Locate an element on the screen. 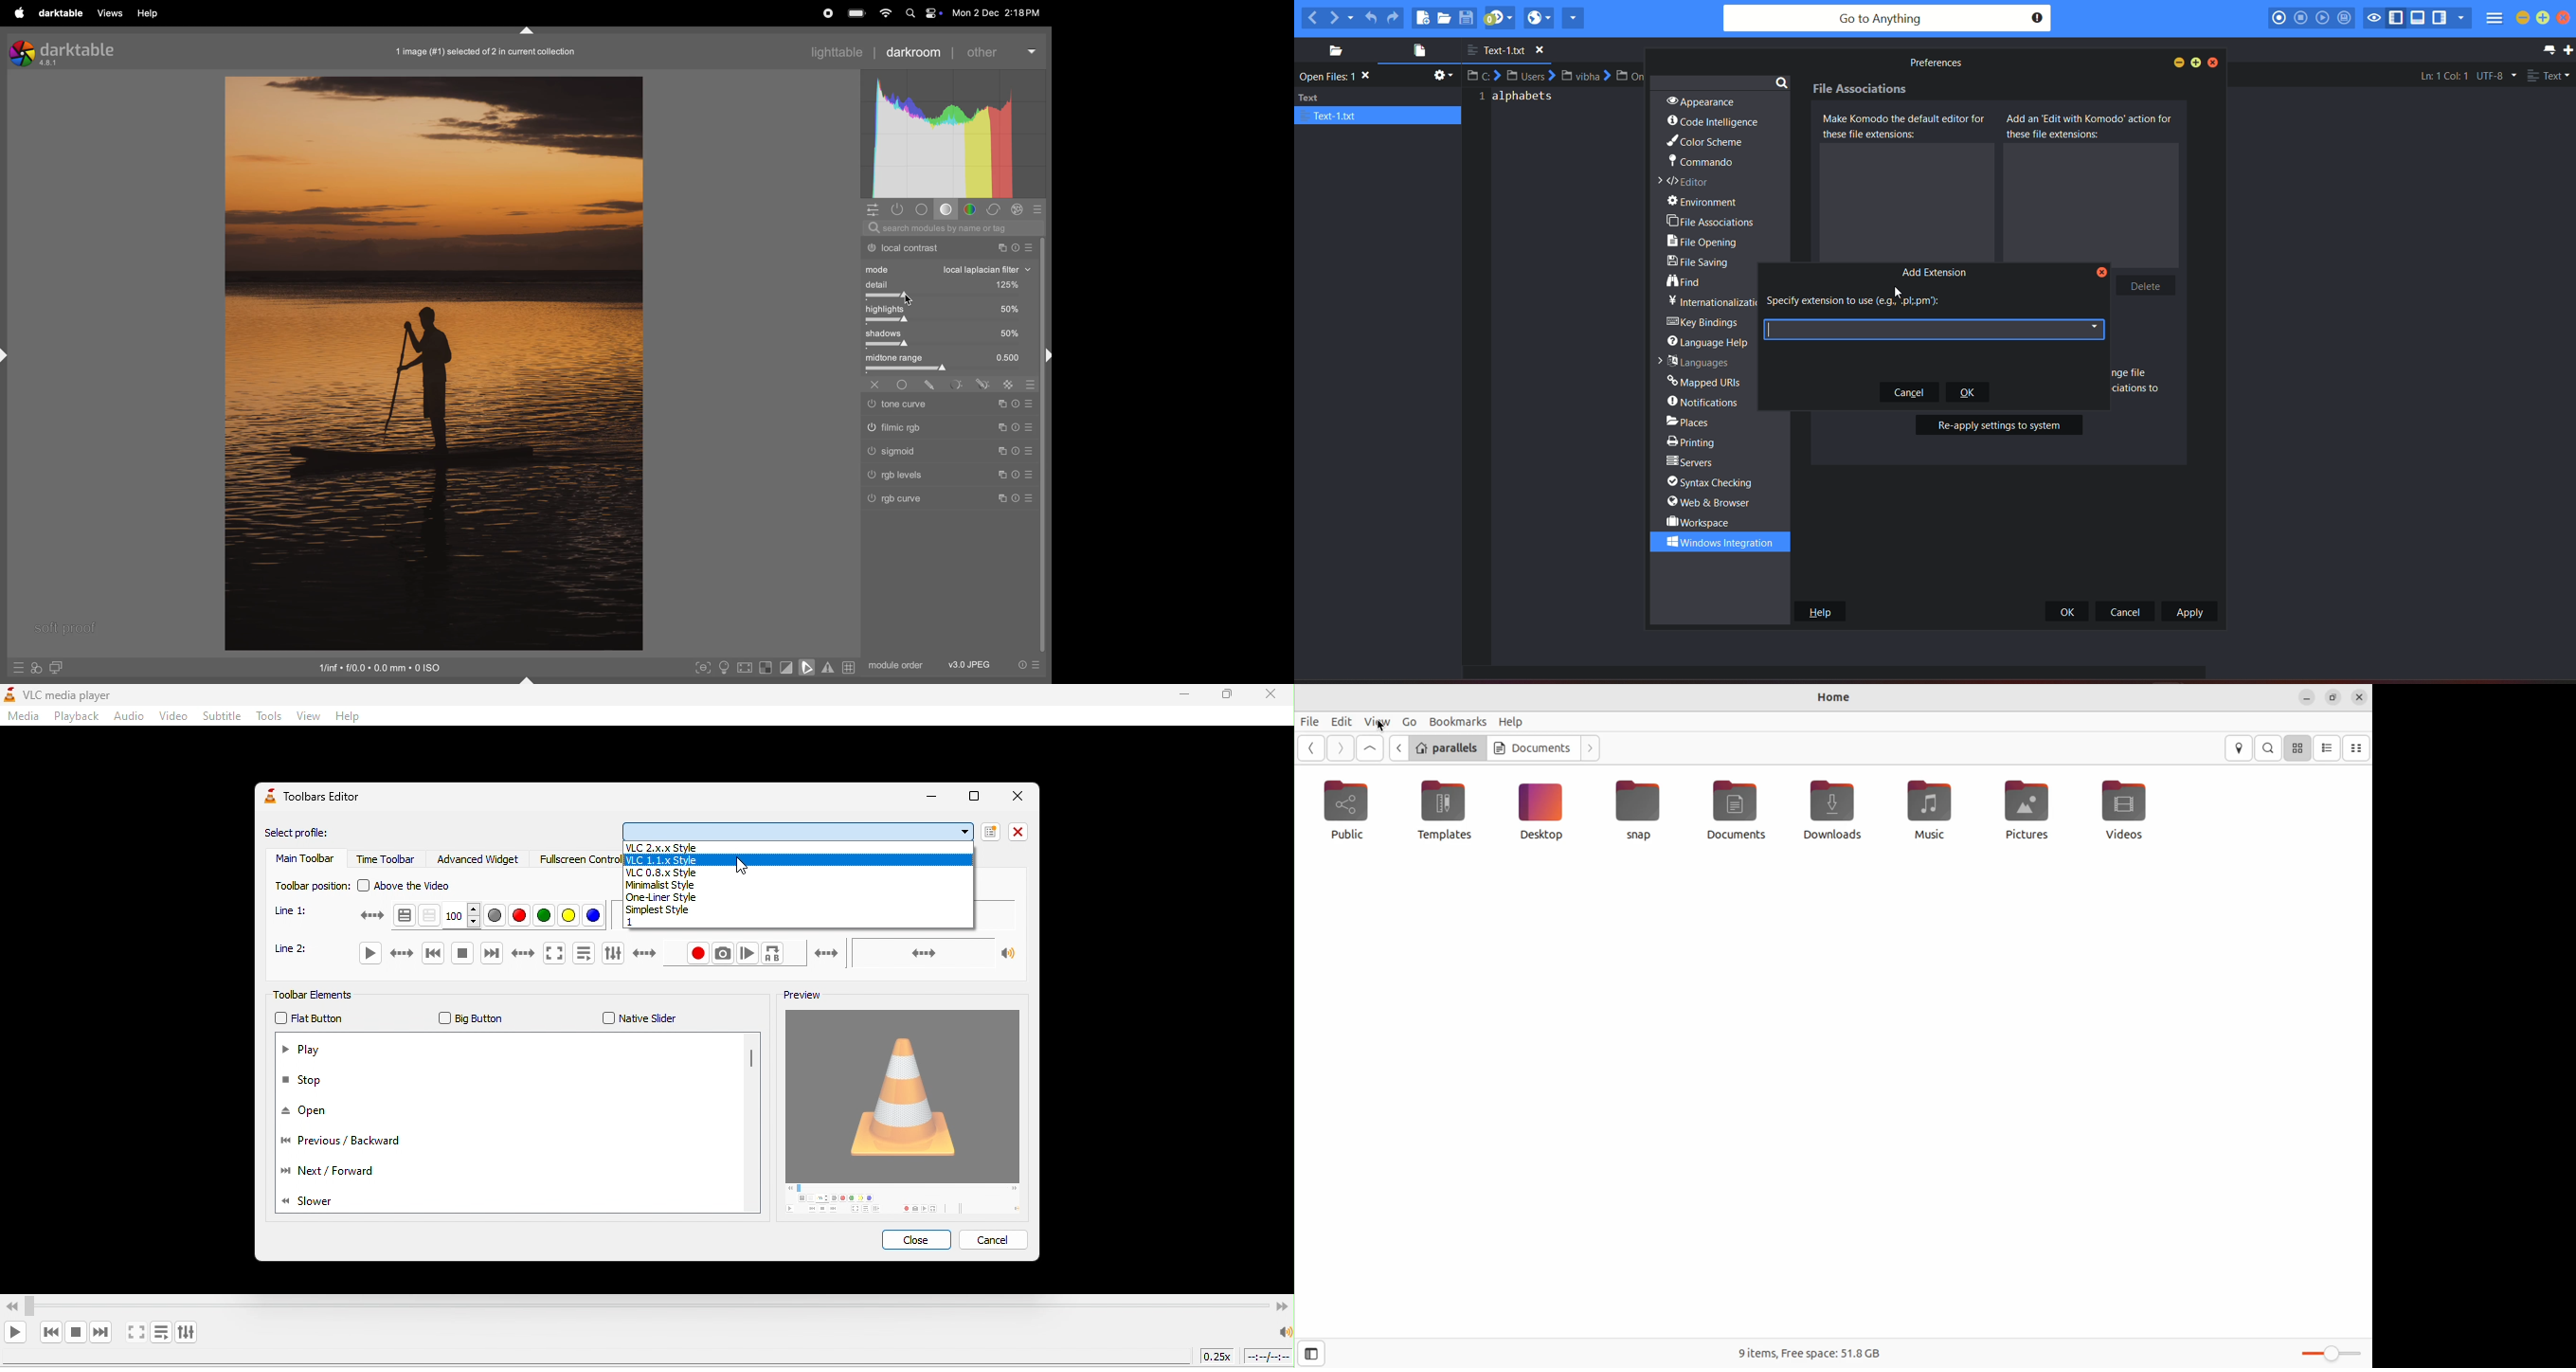  wifi is located at coordinates (884, 13).